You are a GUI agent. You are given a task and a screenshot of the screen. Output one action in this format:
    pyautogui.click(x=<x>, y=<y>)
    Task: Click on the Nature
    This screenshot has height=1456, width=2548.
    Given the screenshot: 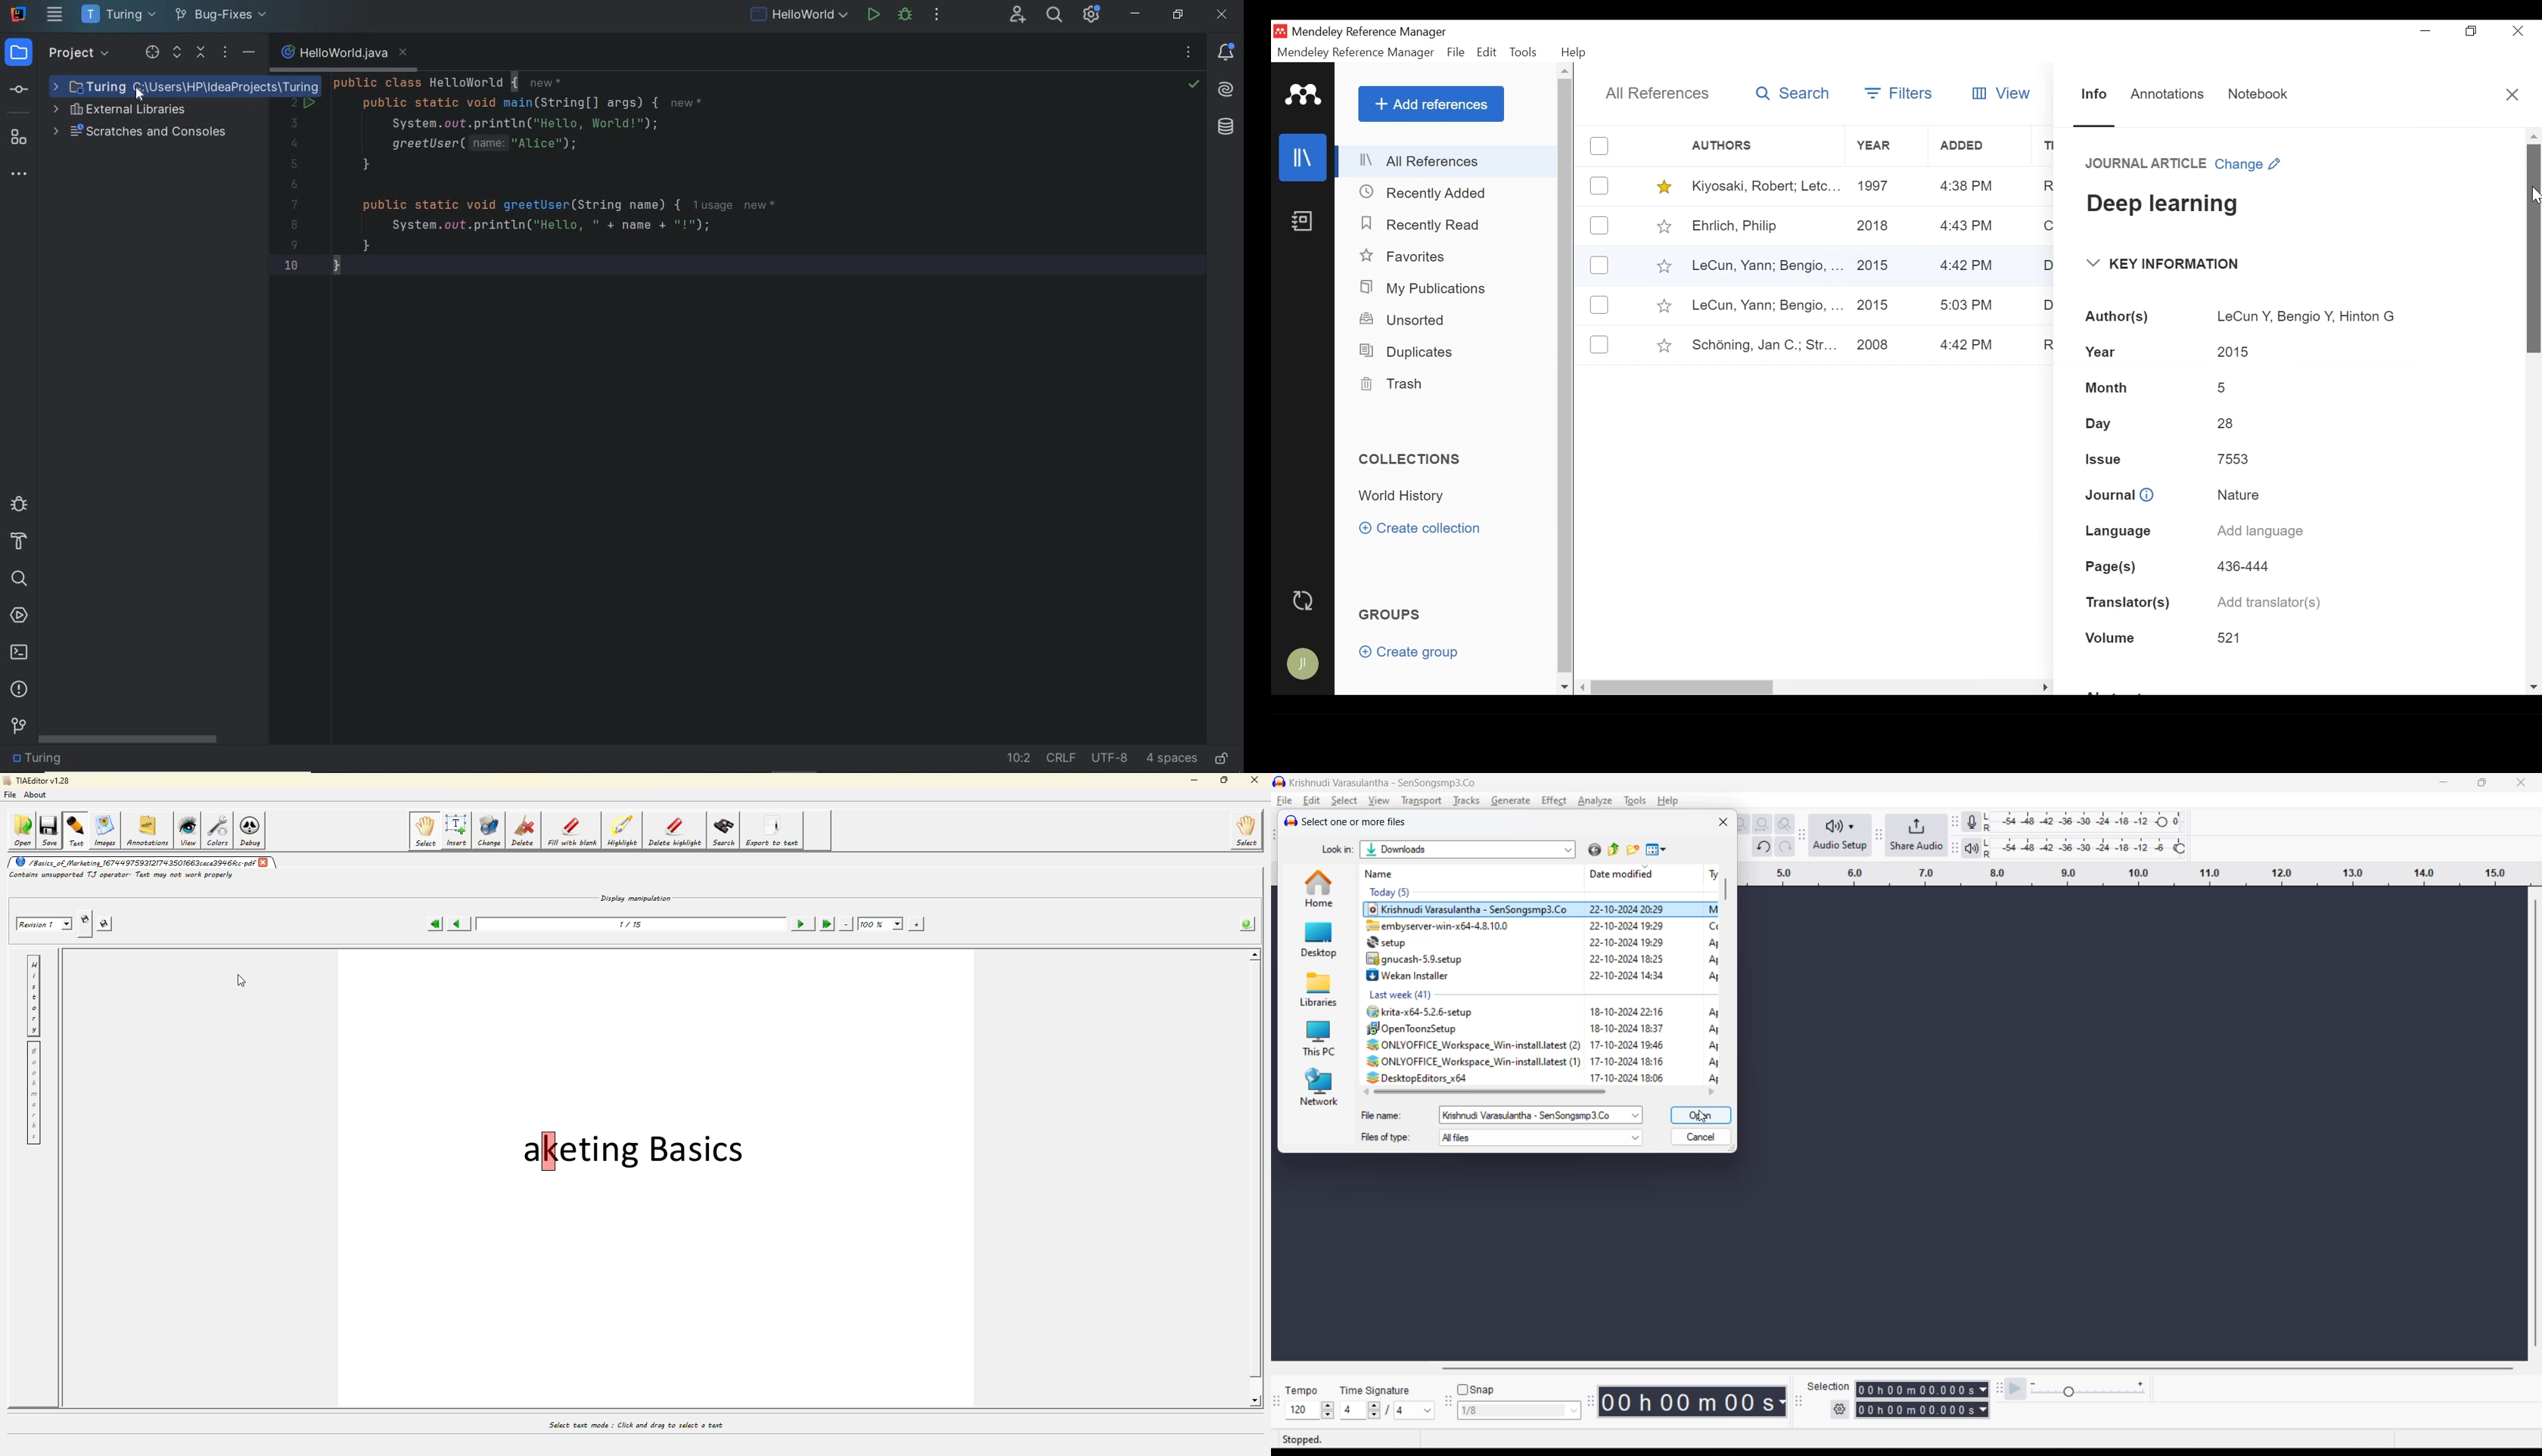 What is the action you would take?
    pyautogui.click(x=2236, y=492)
    